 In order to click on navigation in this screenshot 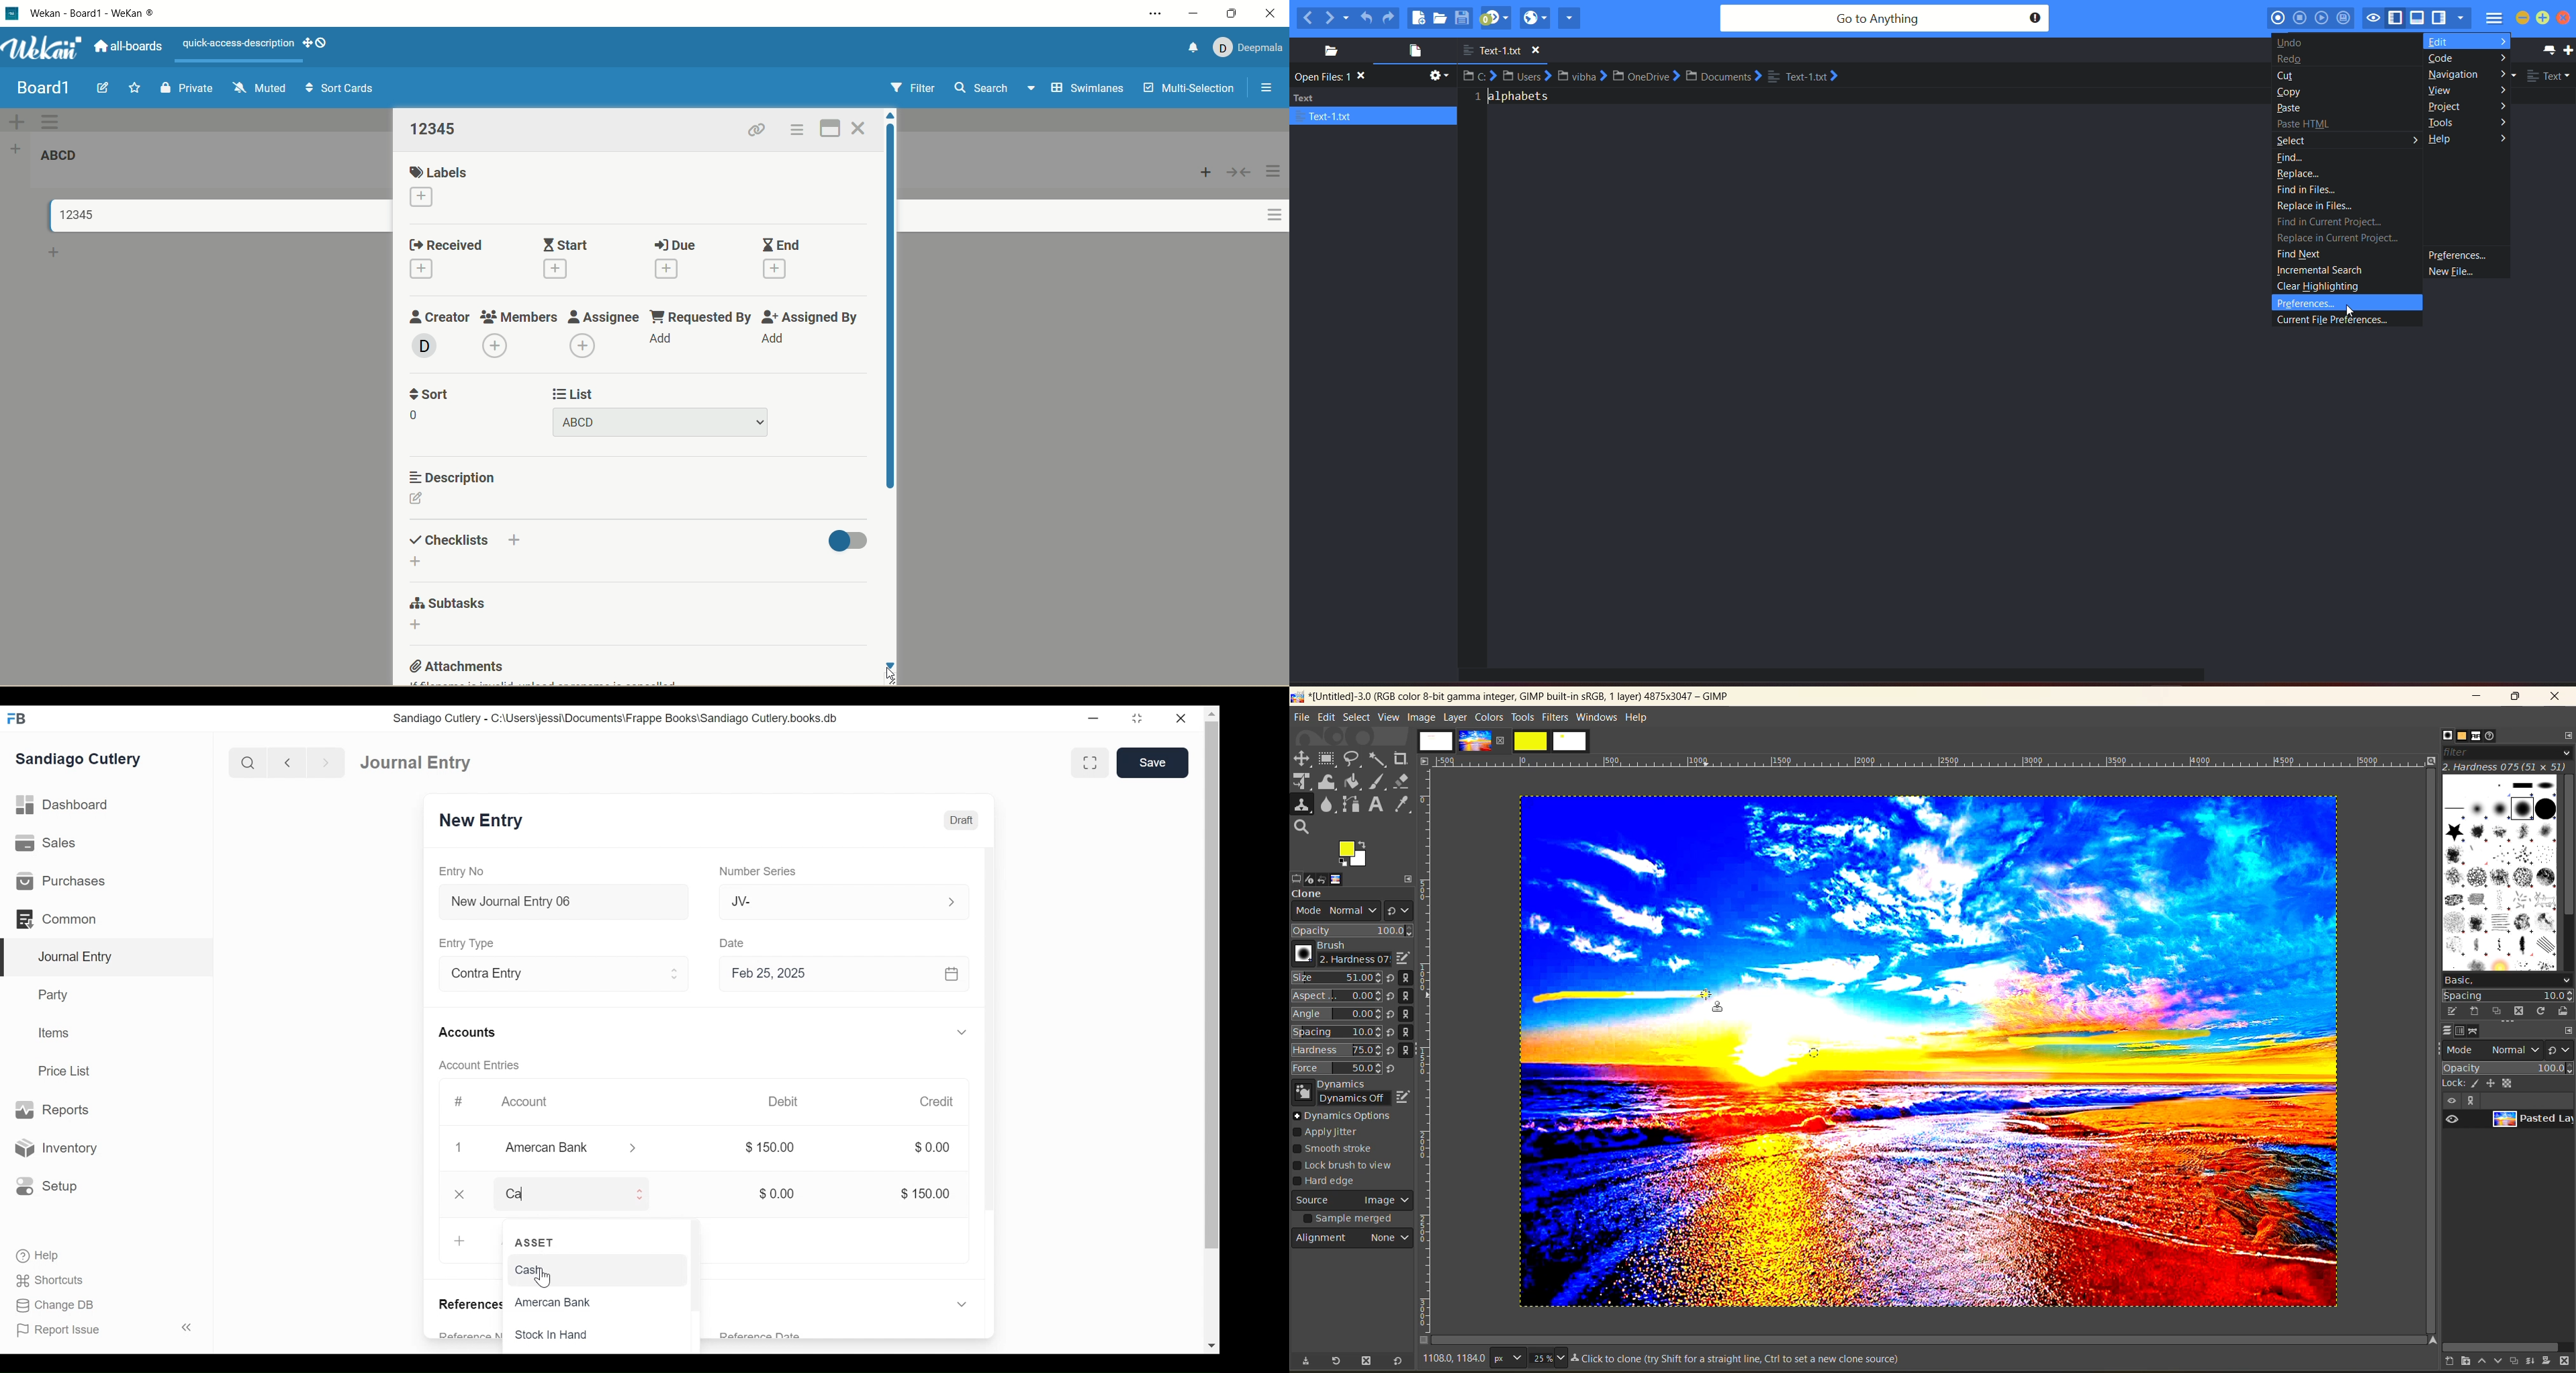, I will do `click(2455, 74)`.